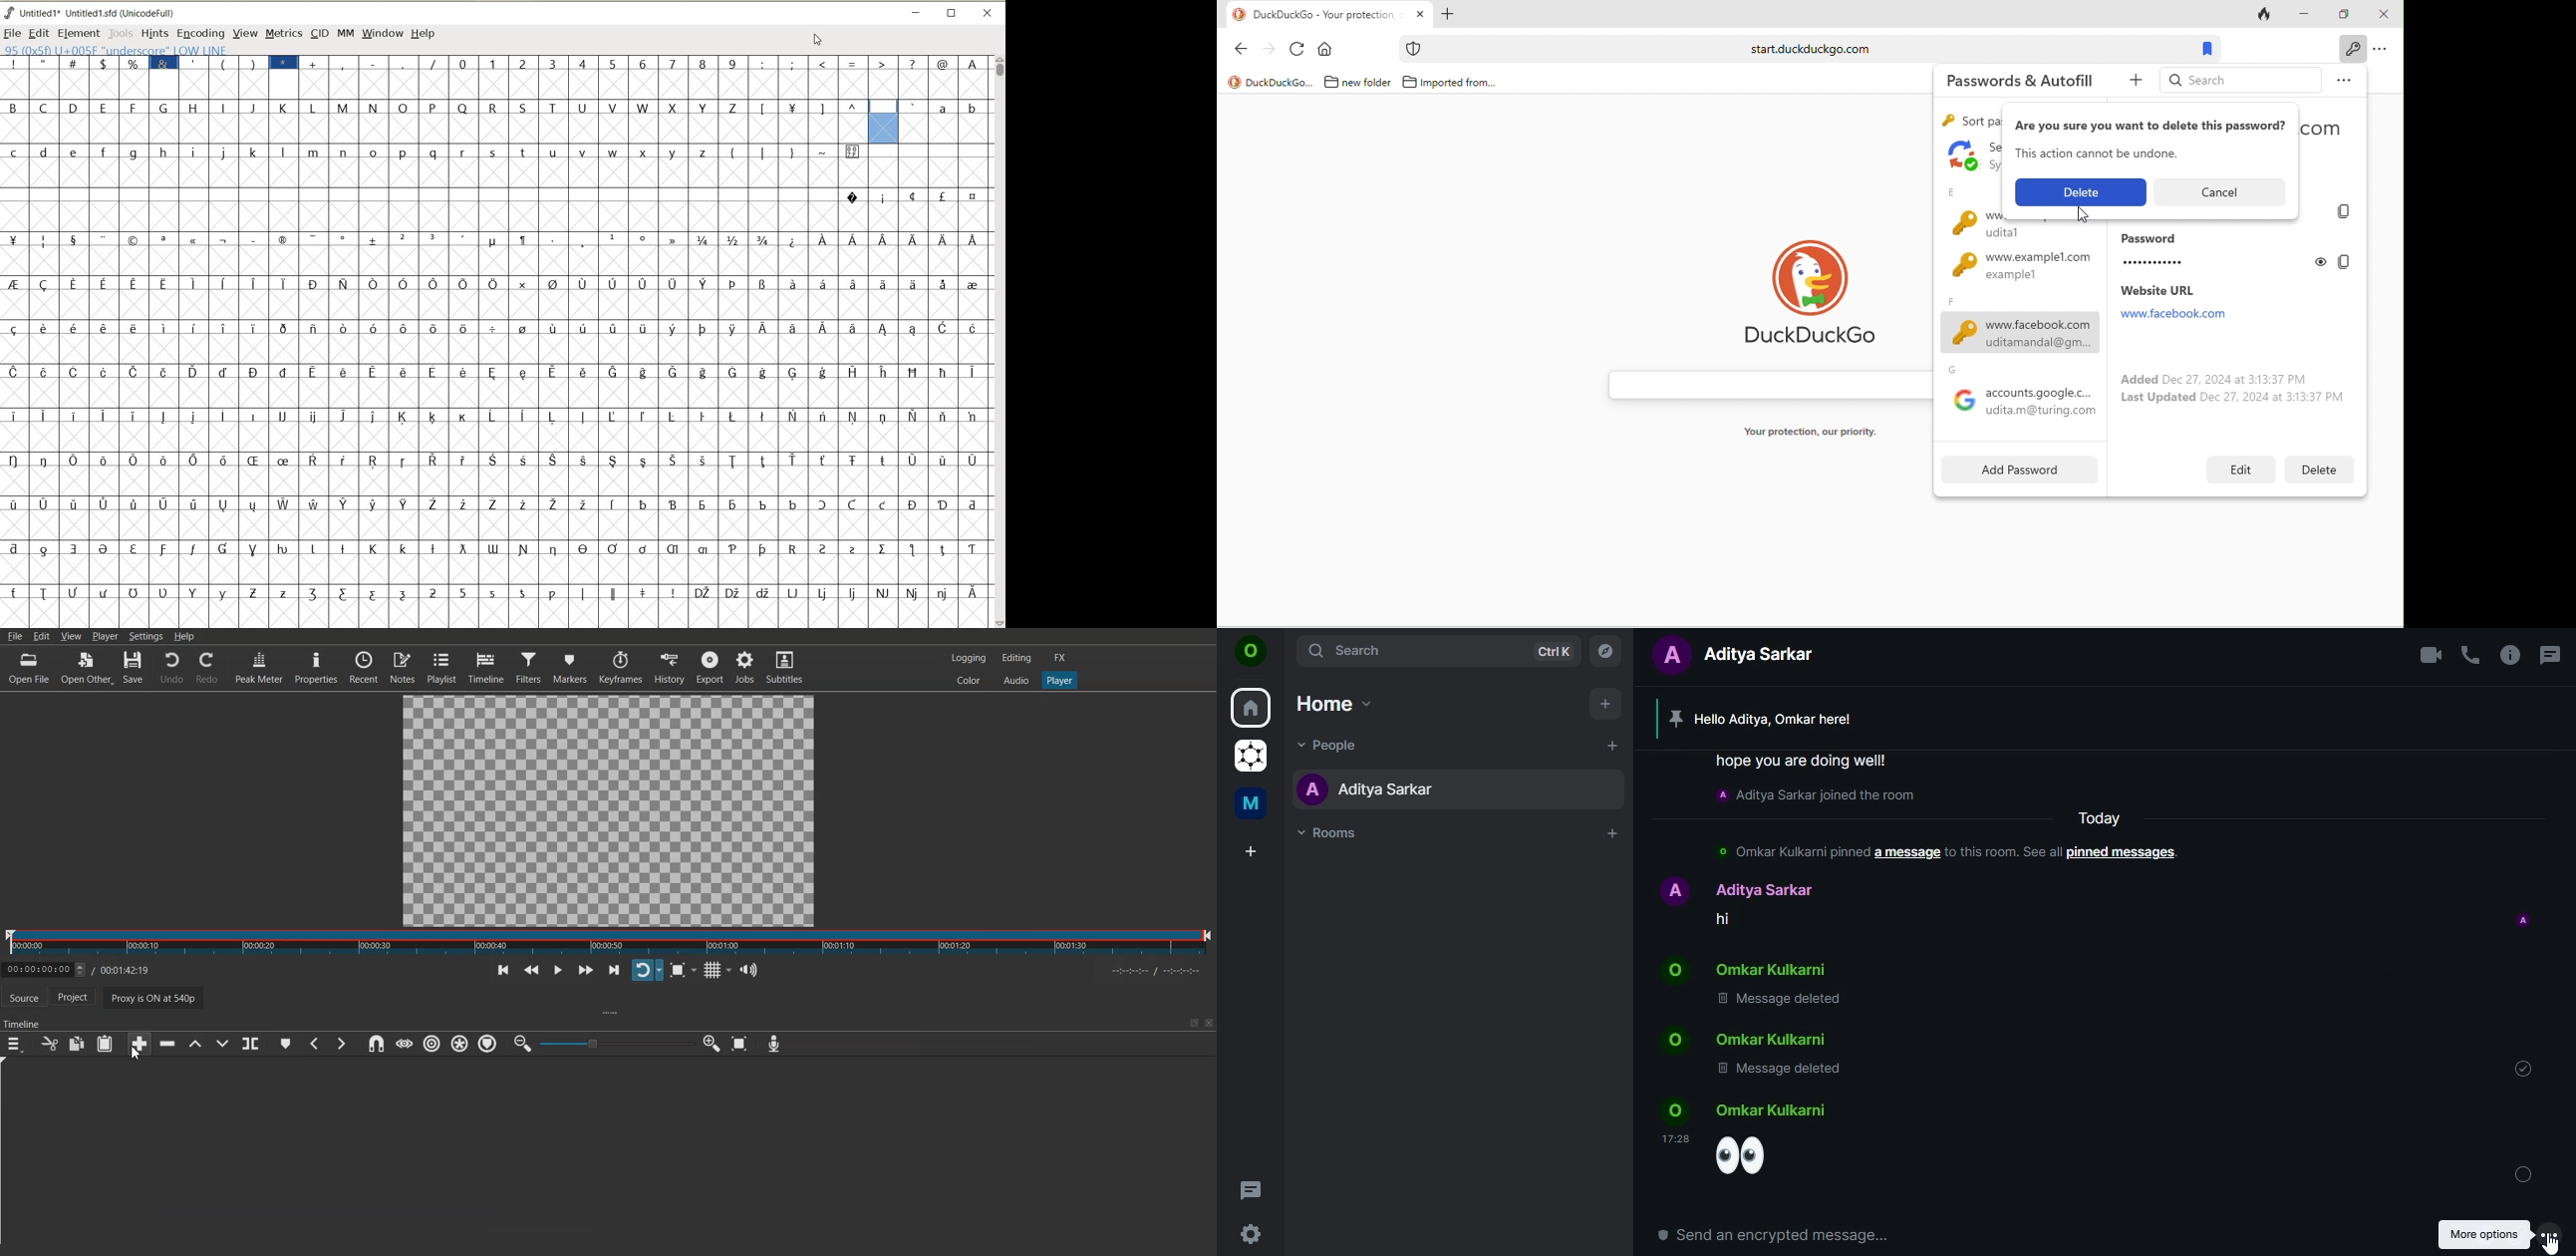 This screenshot has width=2576, height=1260. What do you see at coordinates (1606, 651) in the screenshot?
I see `explore rooms` at bounding box center [1606, 651].